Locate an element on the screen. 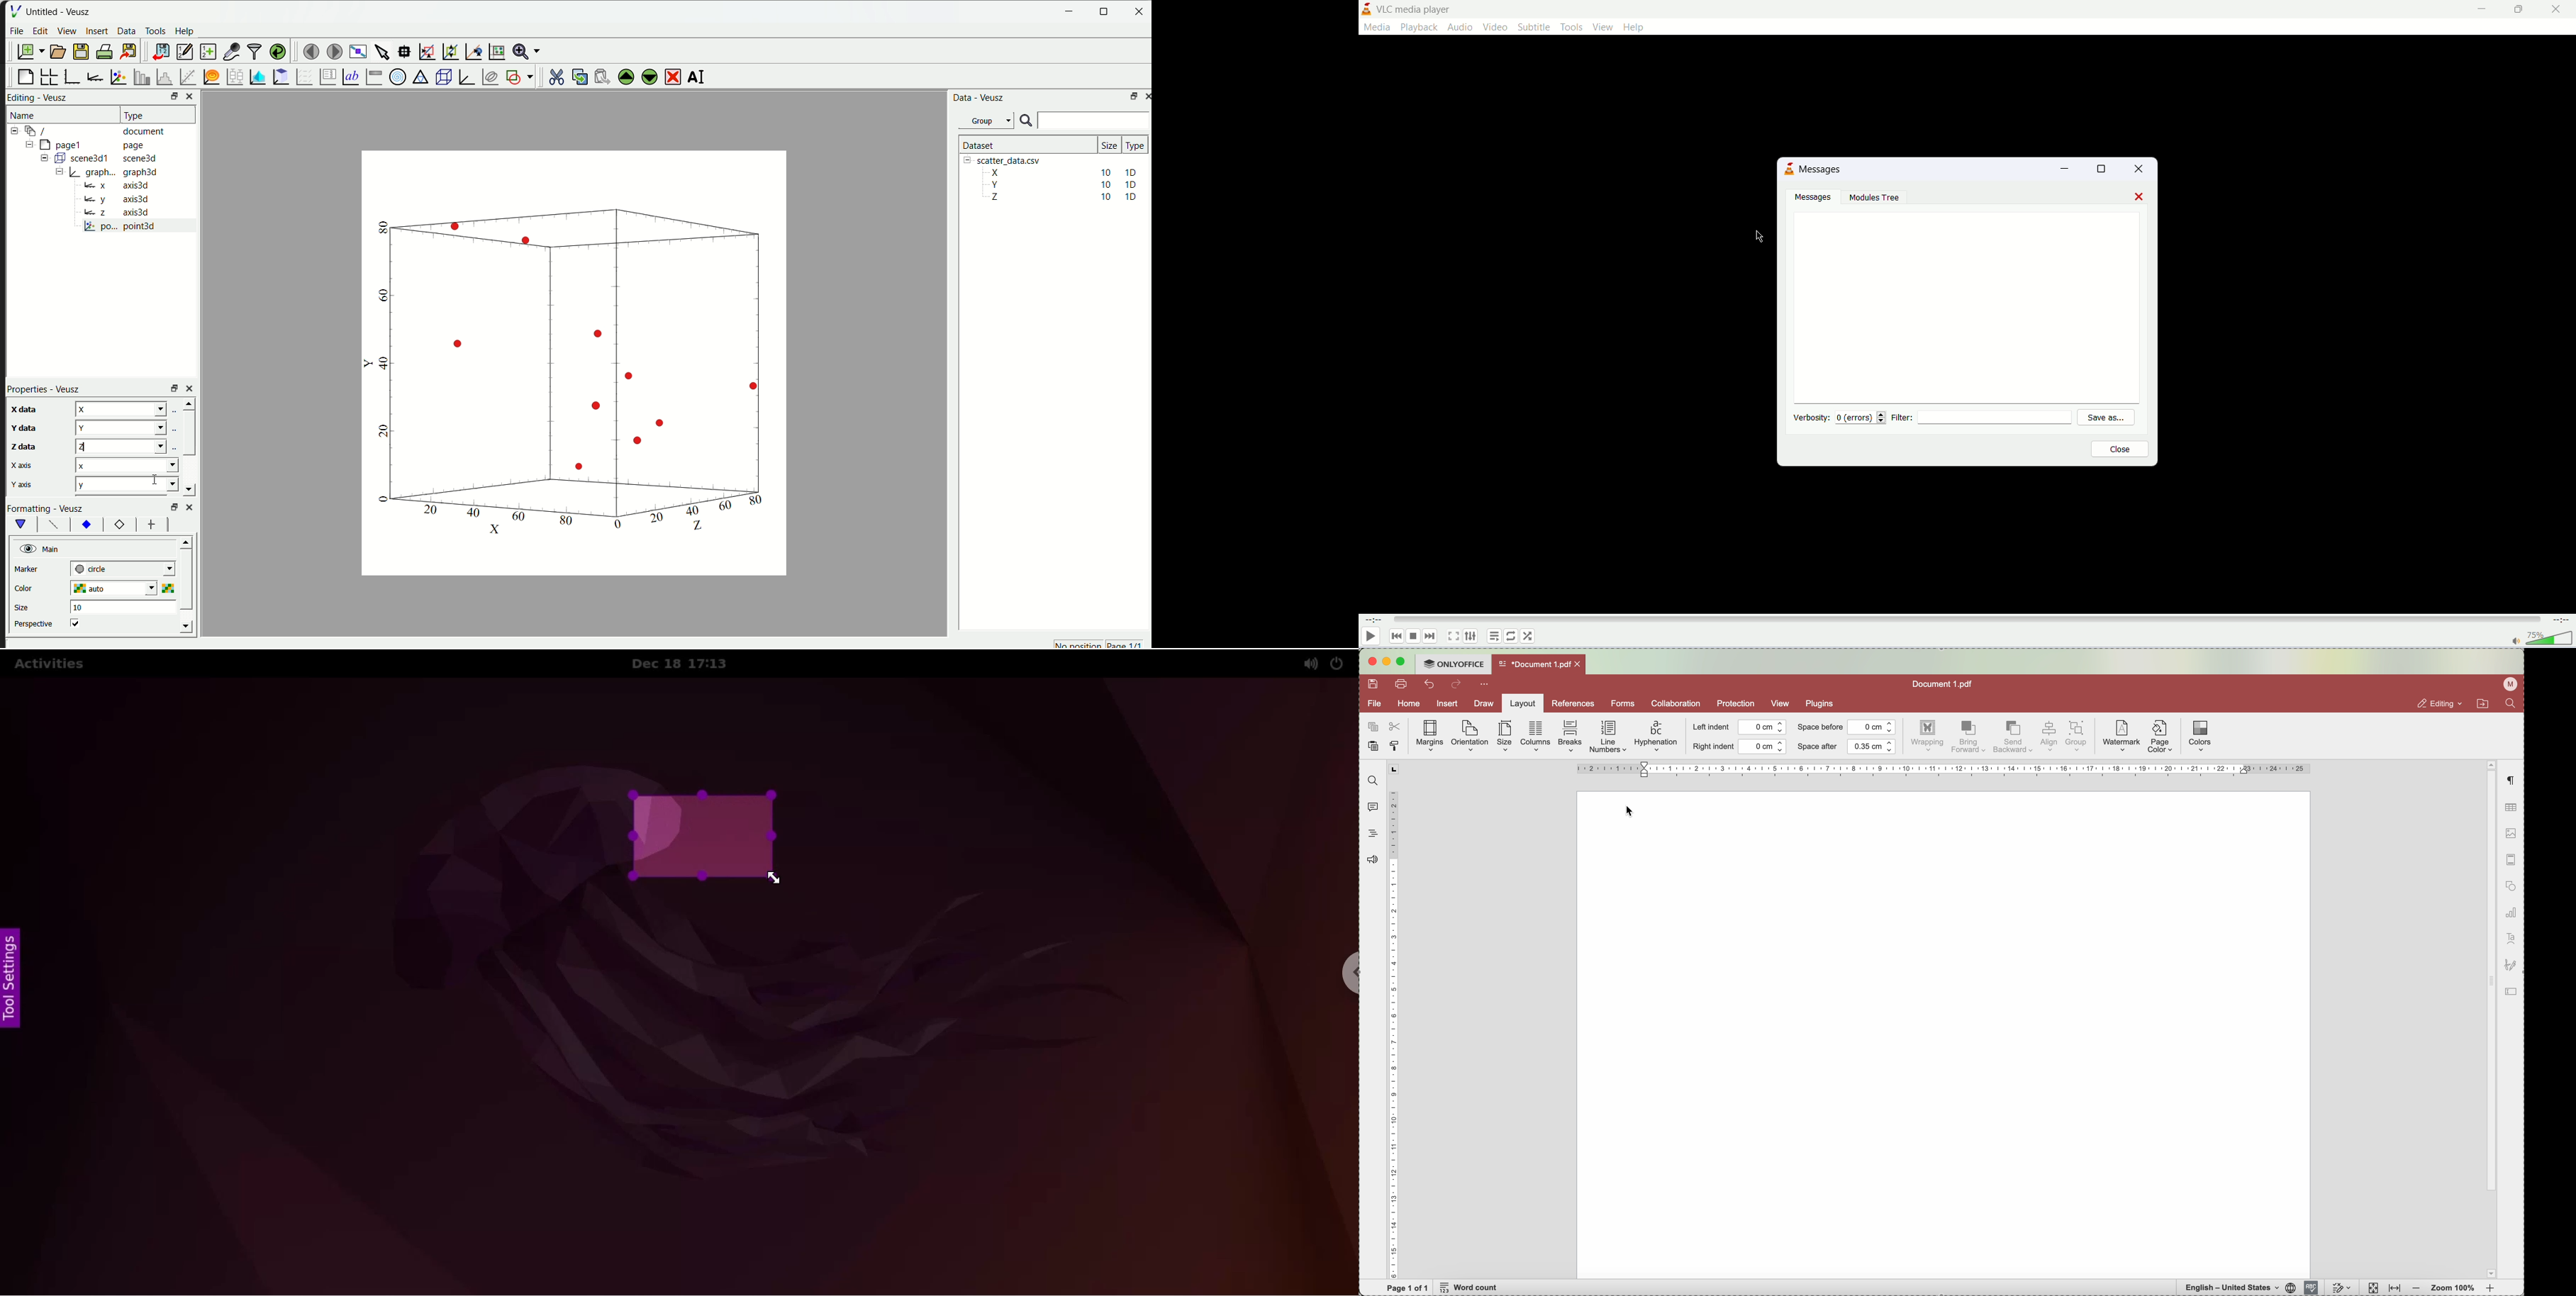 The image size is (2576, 1316). close is located at coordinates (190, 506).